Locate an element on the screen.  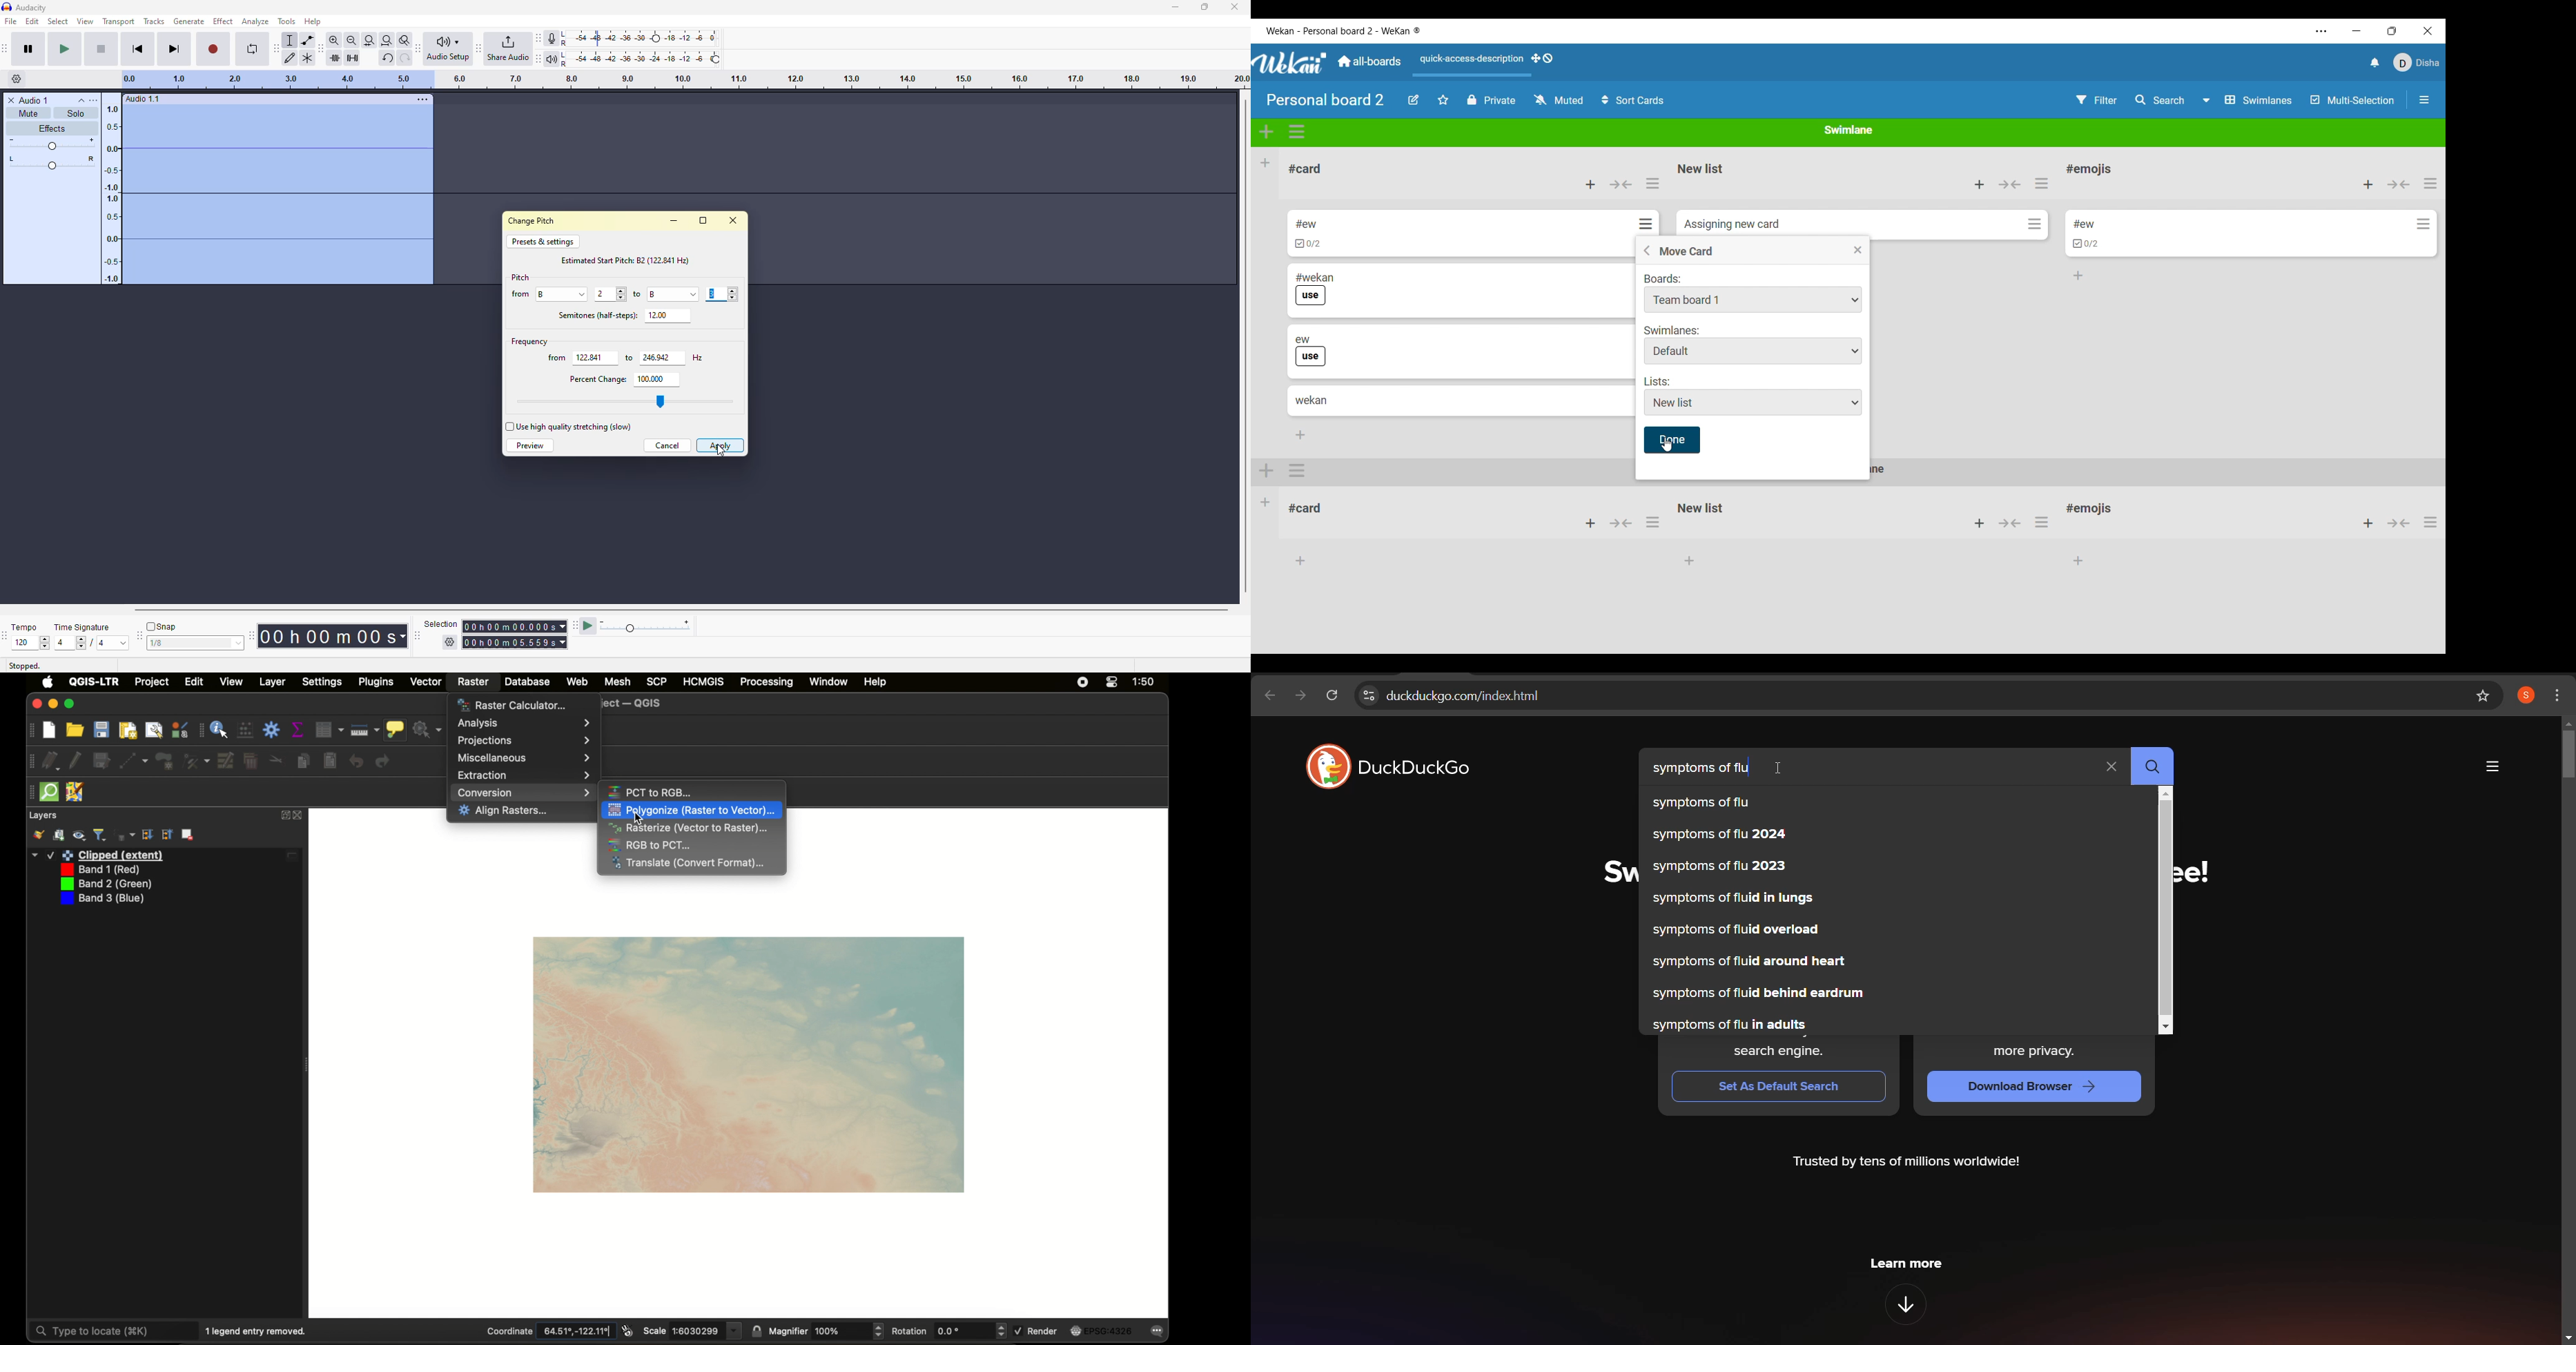
maximize is located at coordinates (702, 220).